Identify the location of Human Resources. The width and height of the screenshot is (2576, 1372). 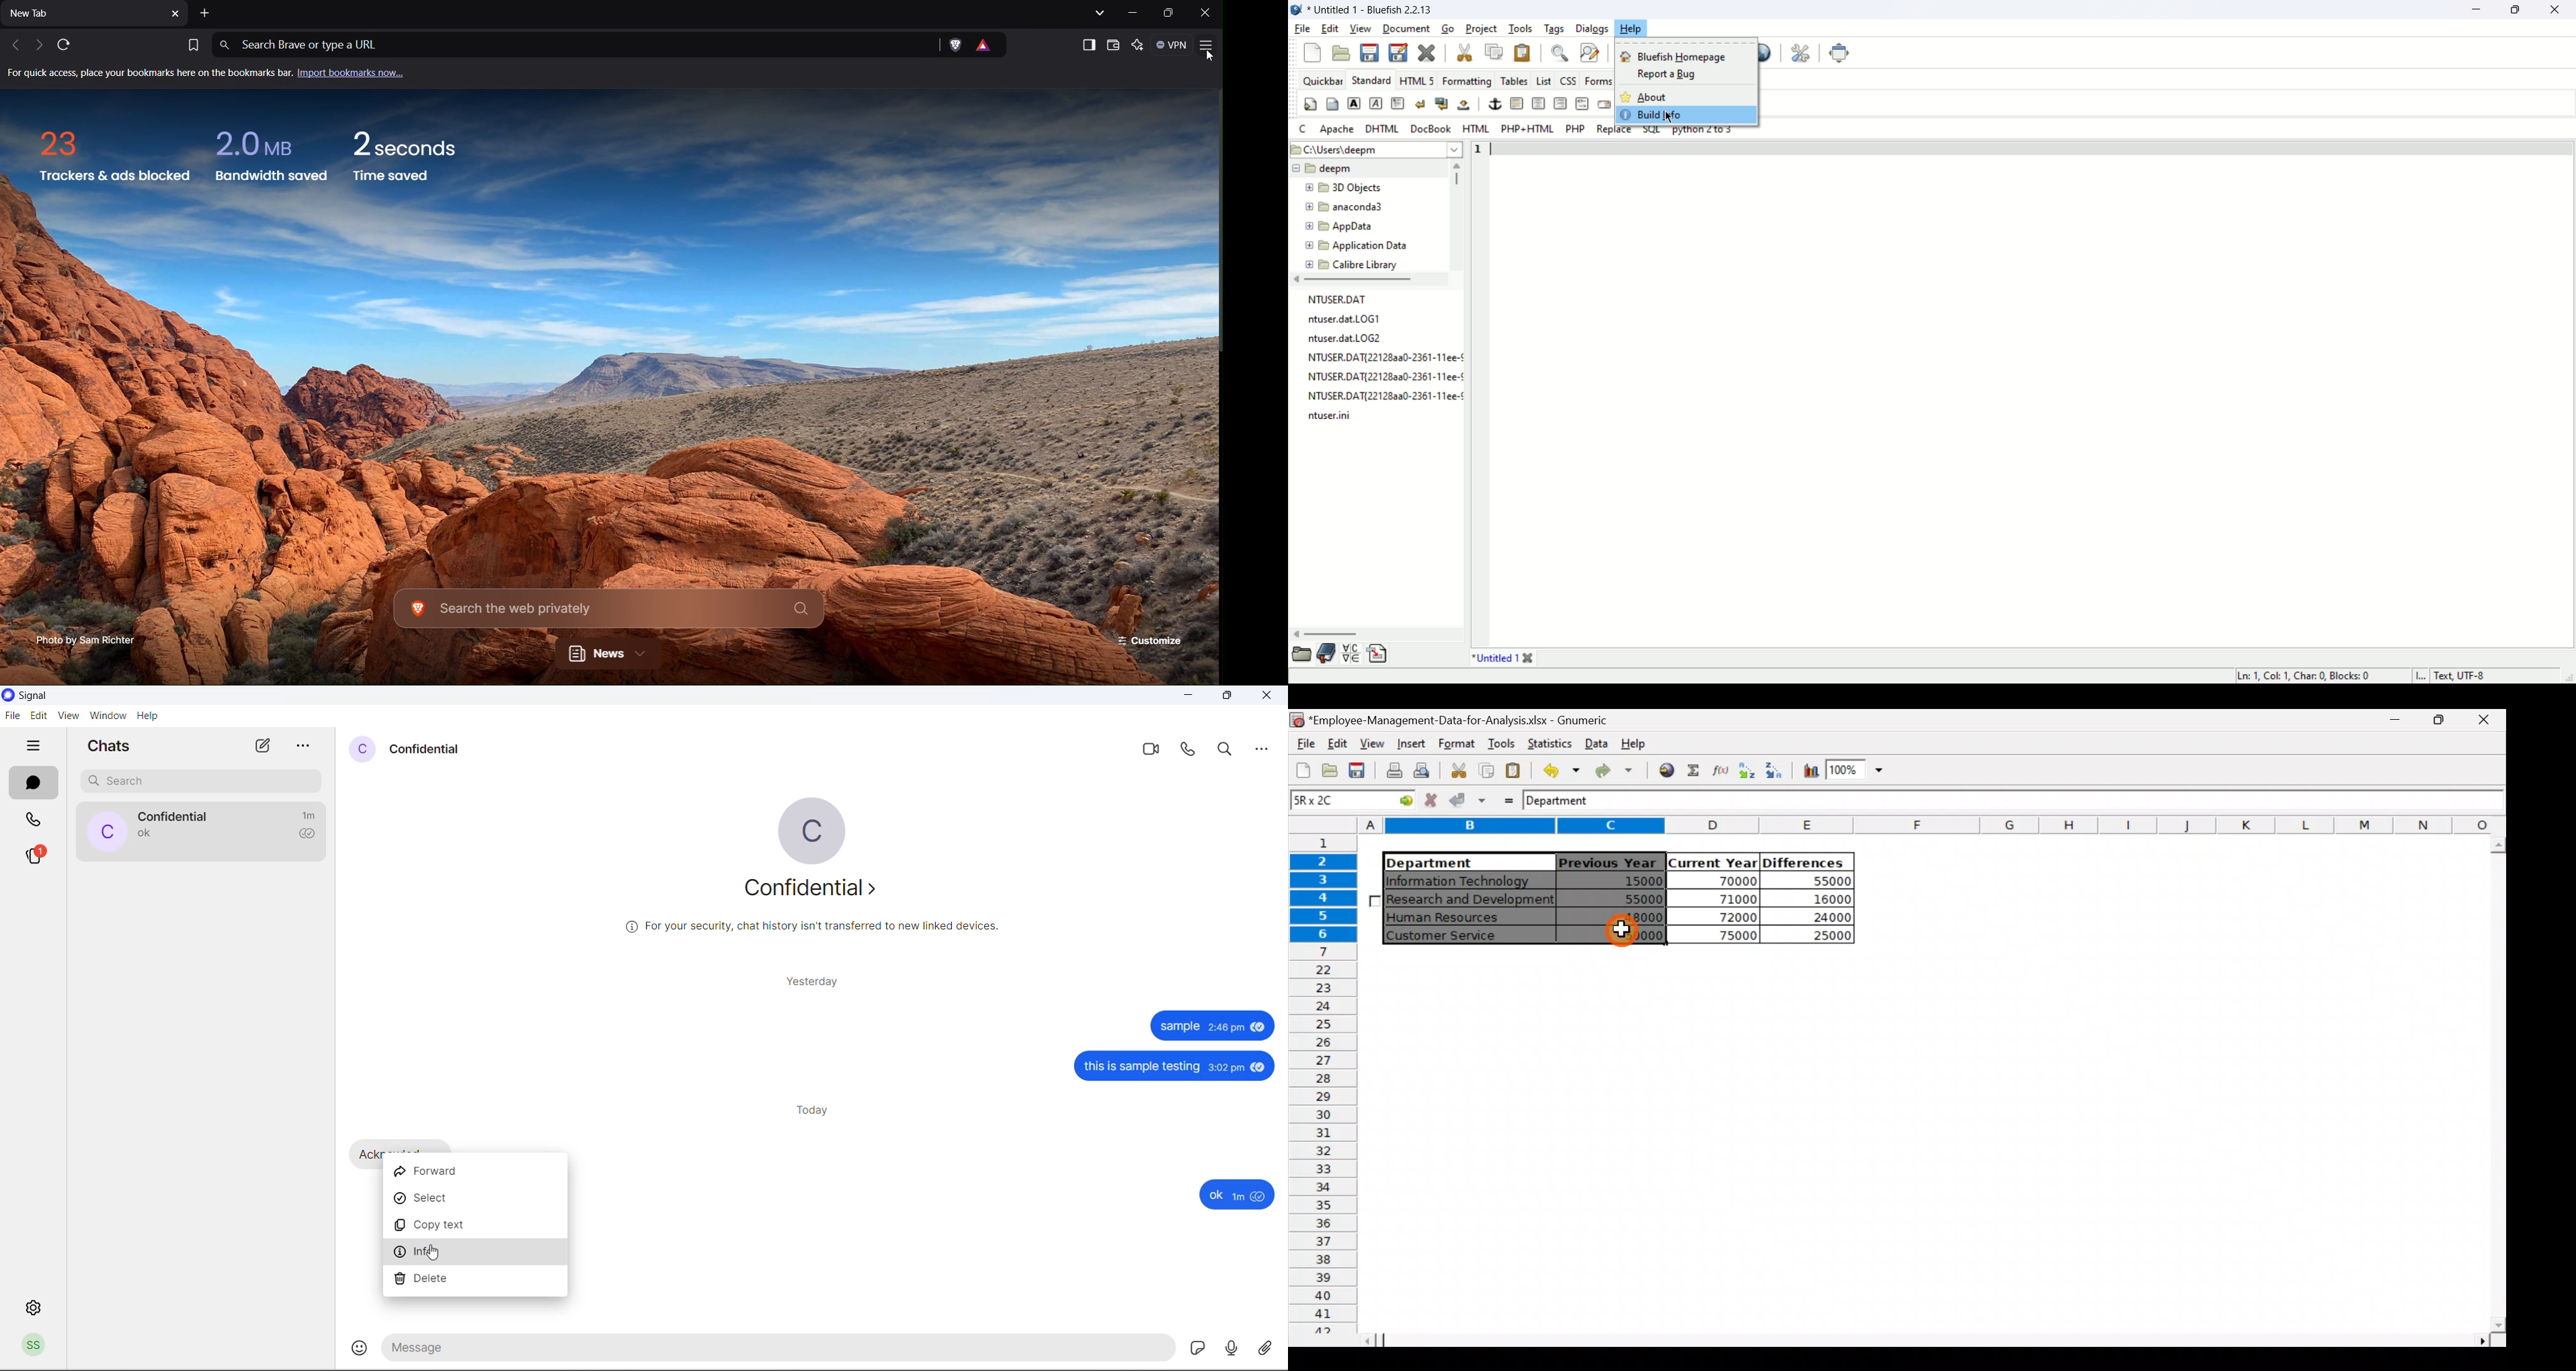
(1452, 918).